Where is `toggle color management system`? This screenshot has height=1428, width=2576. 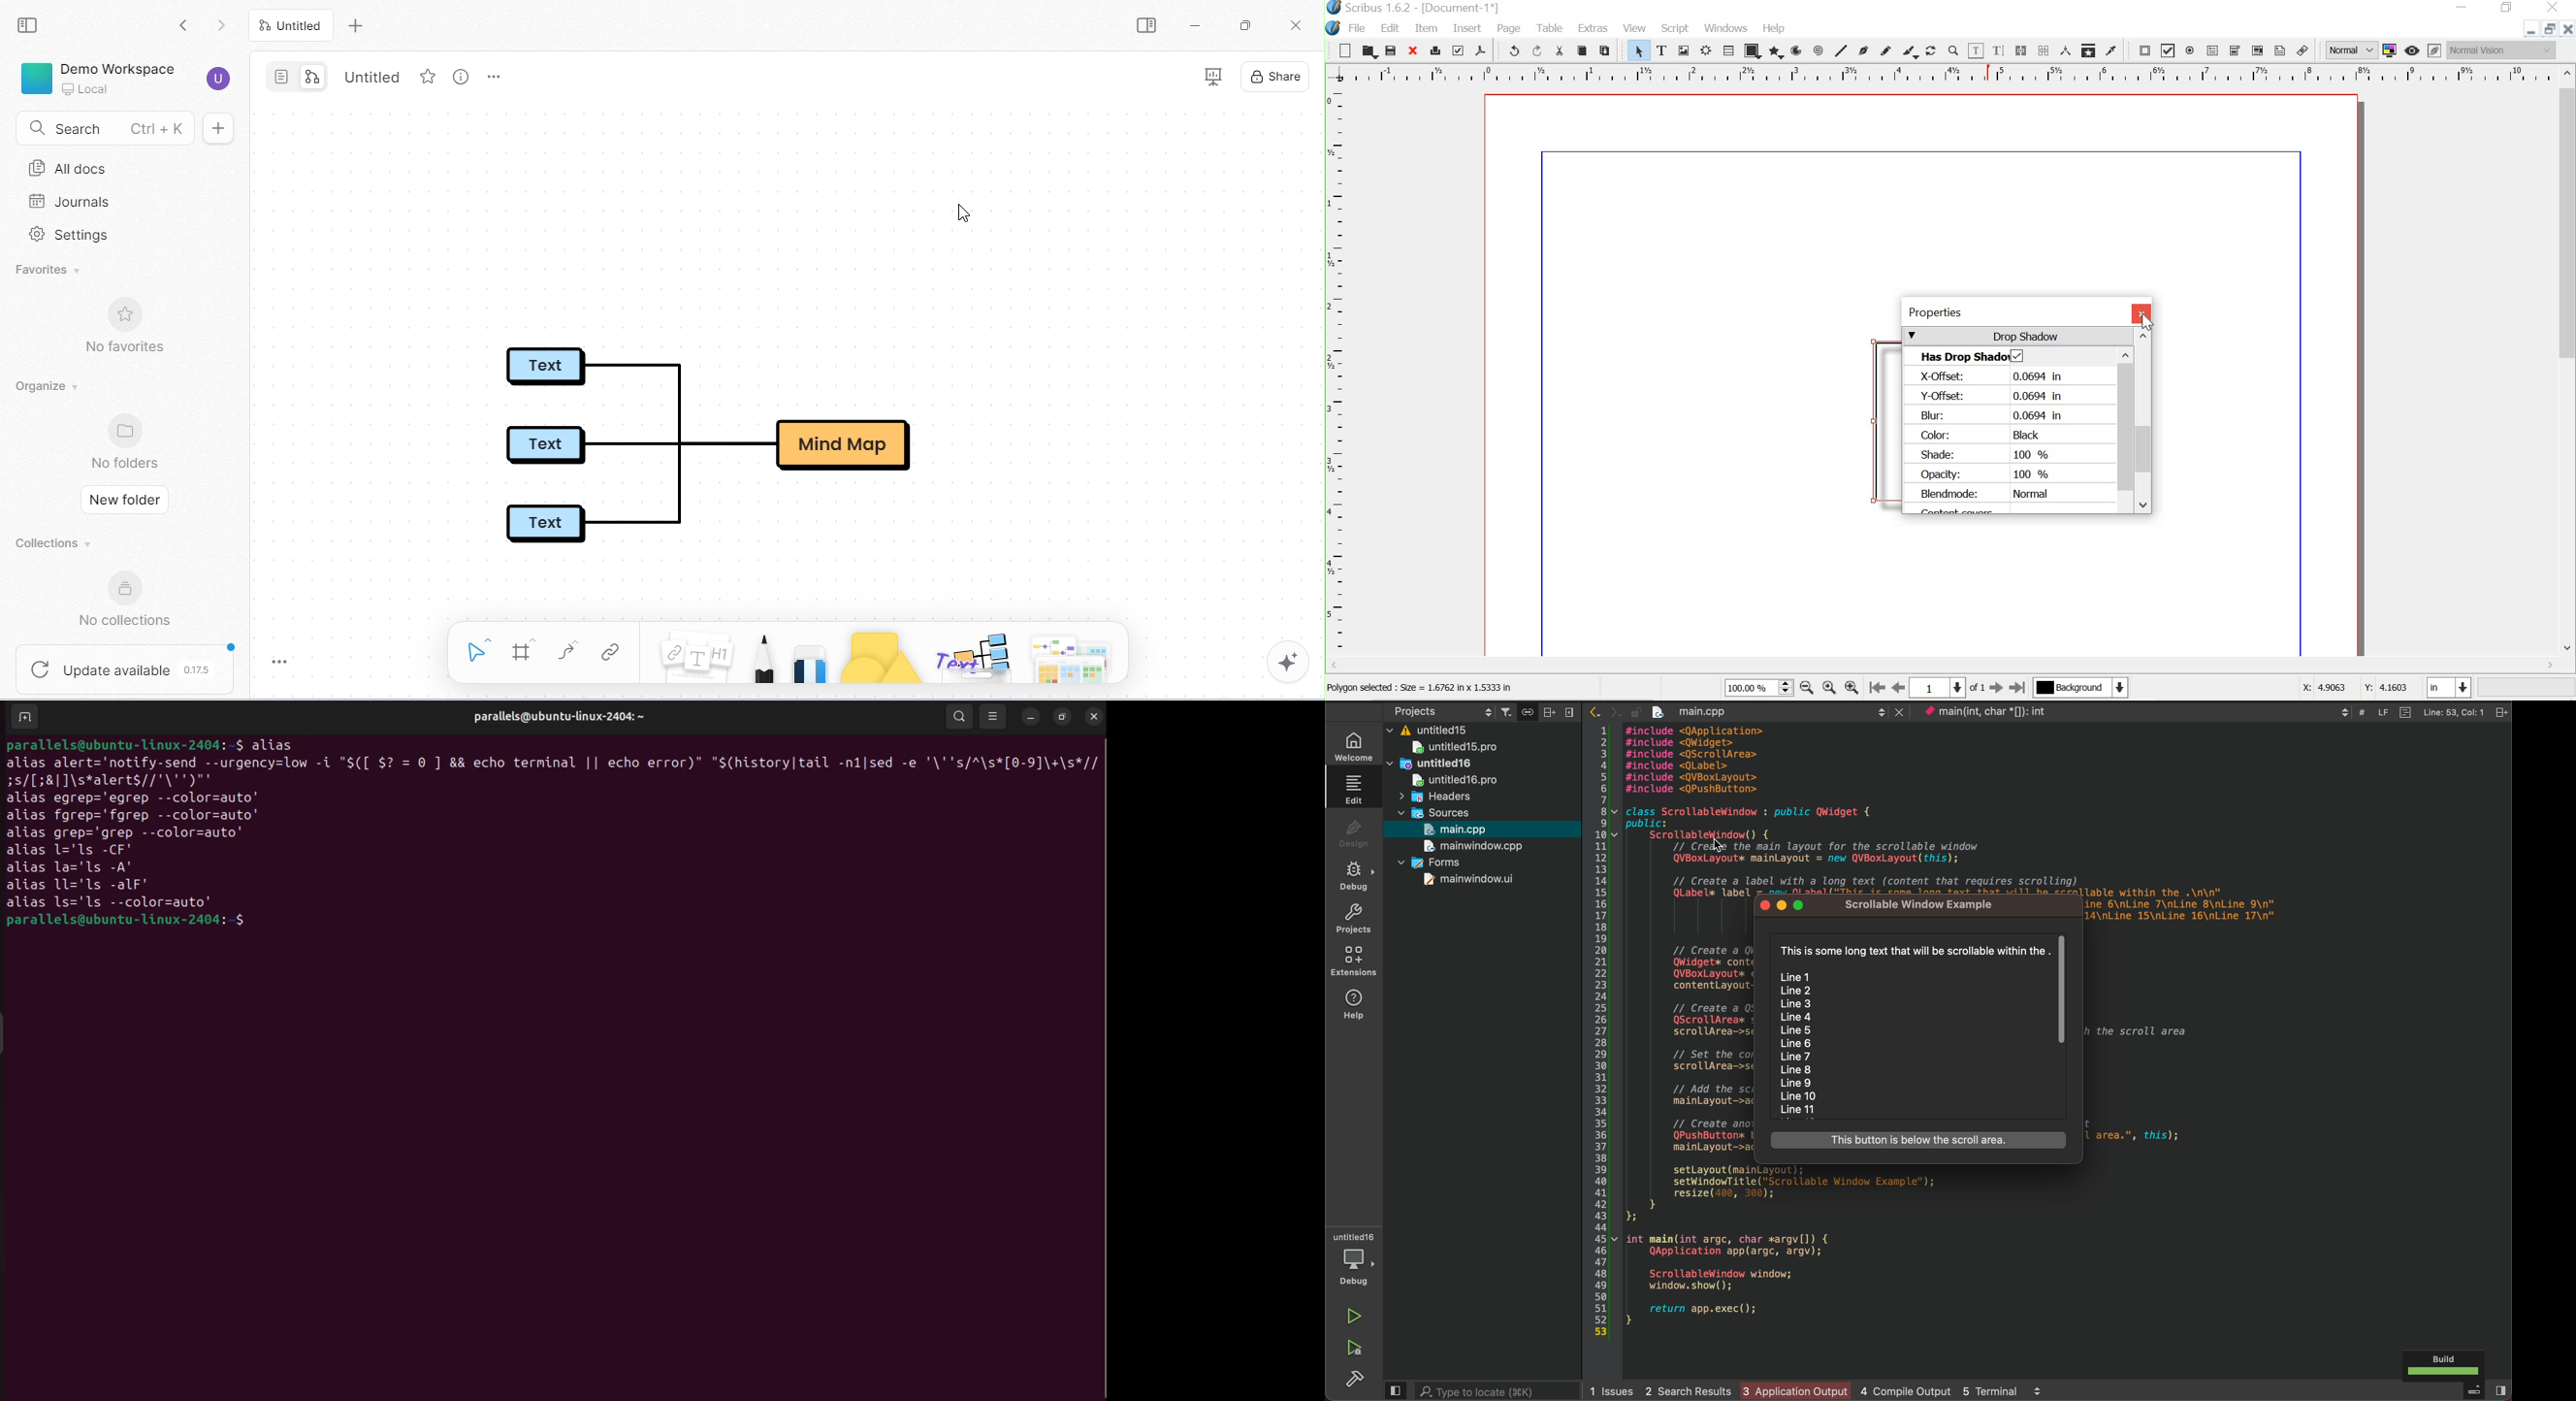
toggle color management system is located at coordinates (2390, 50).